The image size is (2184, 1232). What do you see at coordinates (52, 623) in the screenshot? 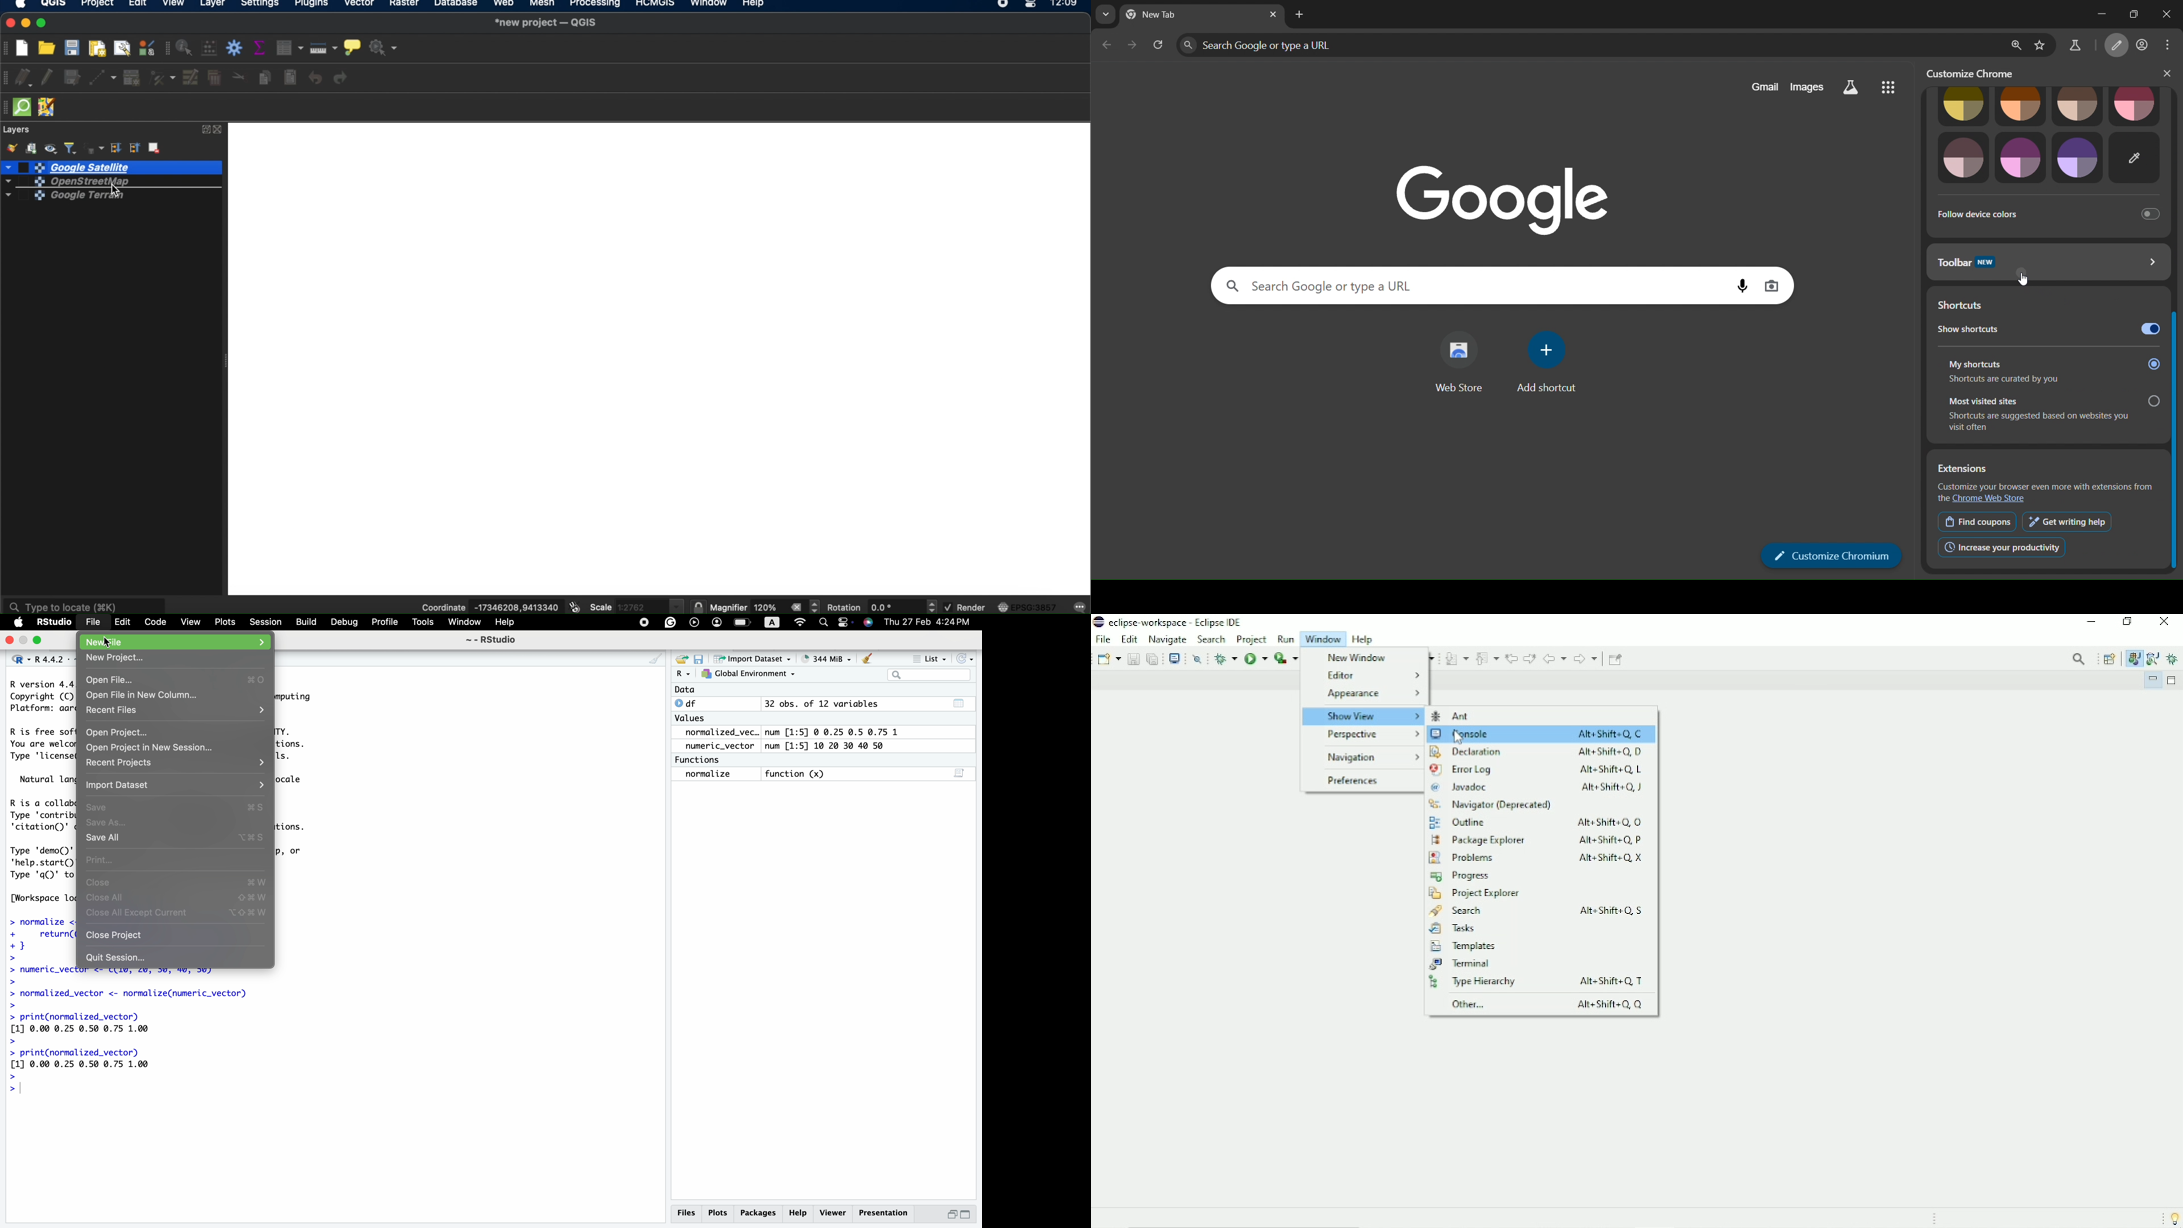
I see `RStudio` at bounding box center [52, 623].